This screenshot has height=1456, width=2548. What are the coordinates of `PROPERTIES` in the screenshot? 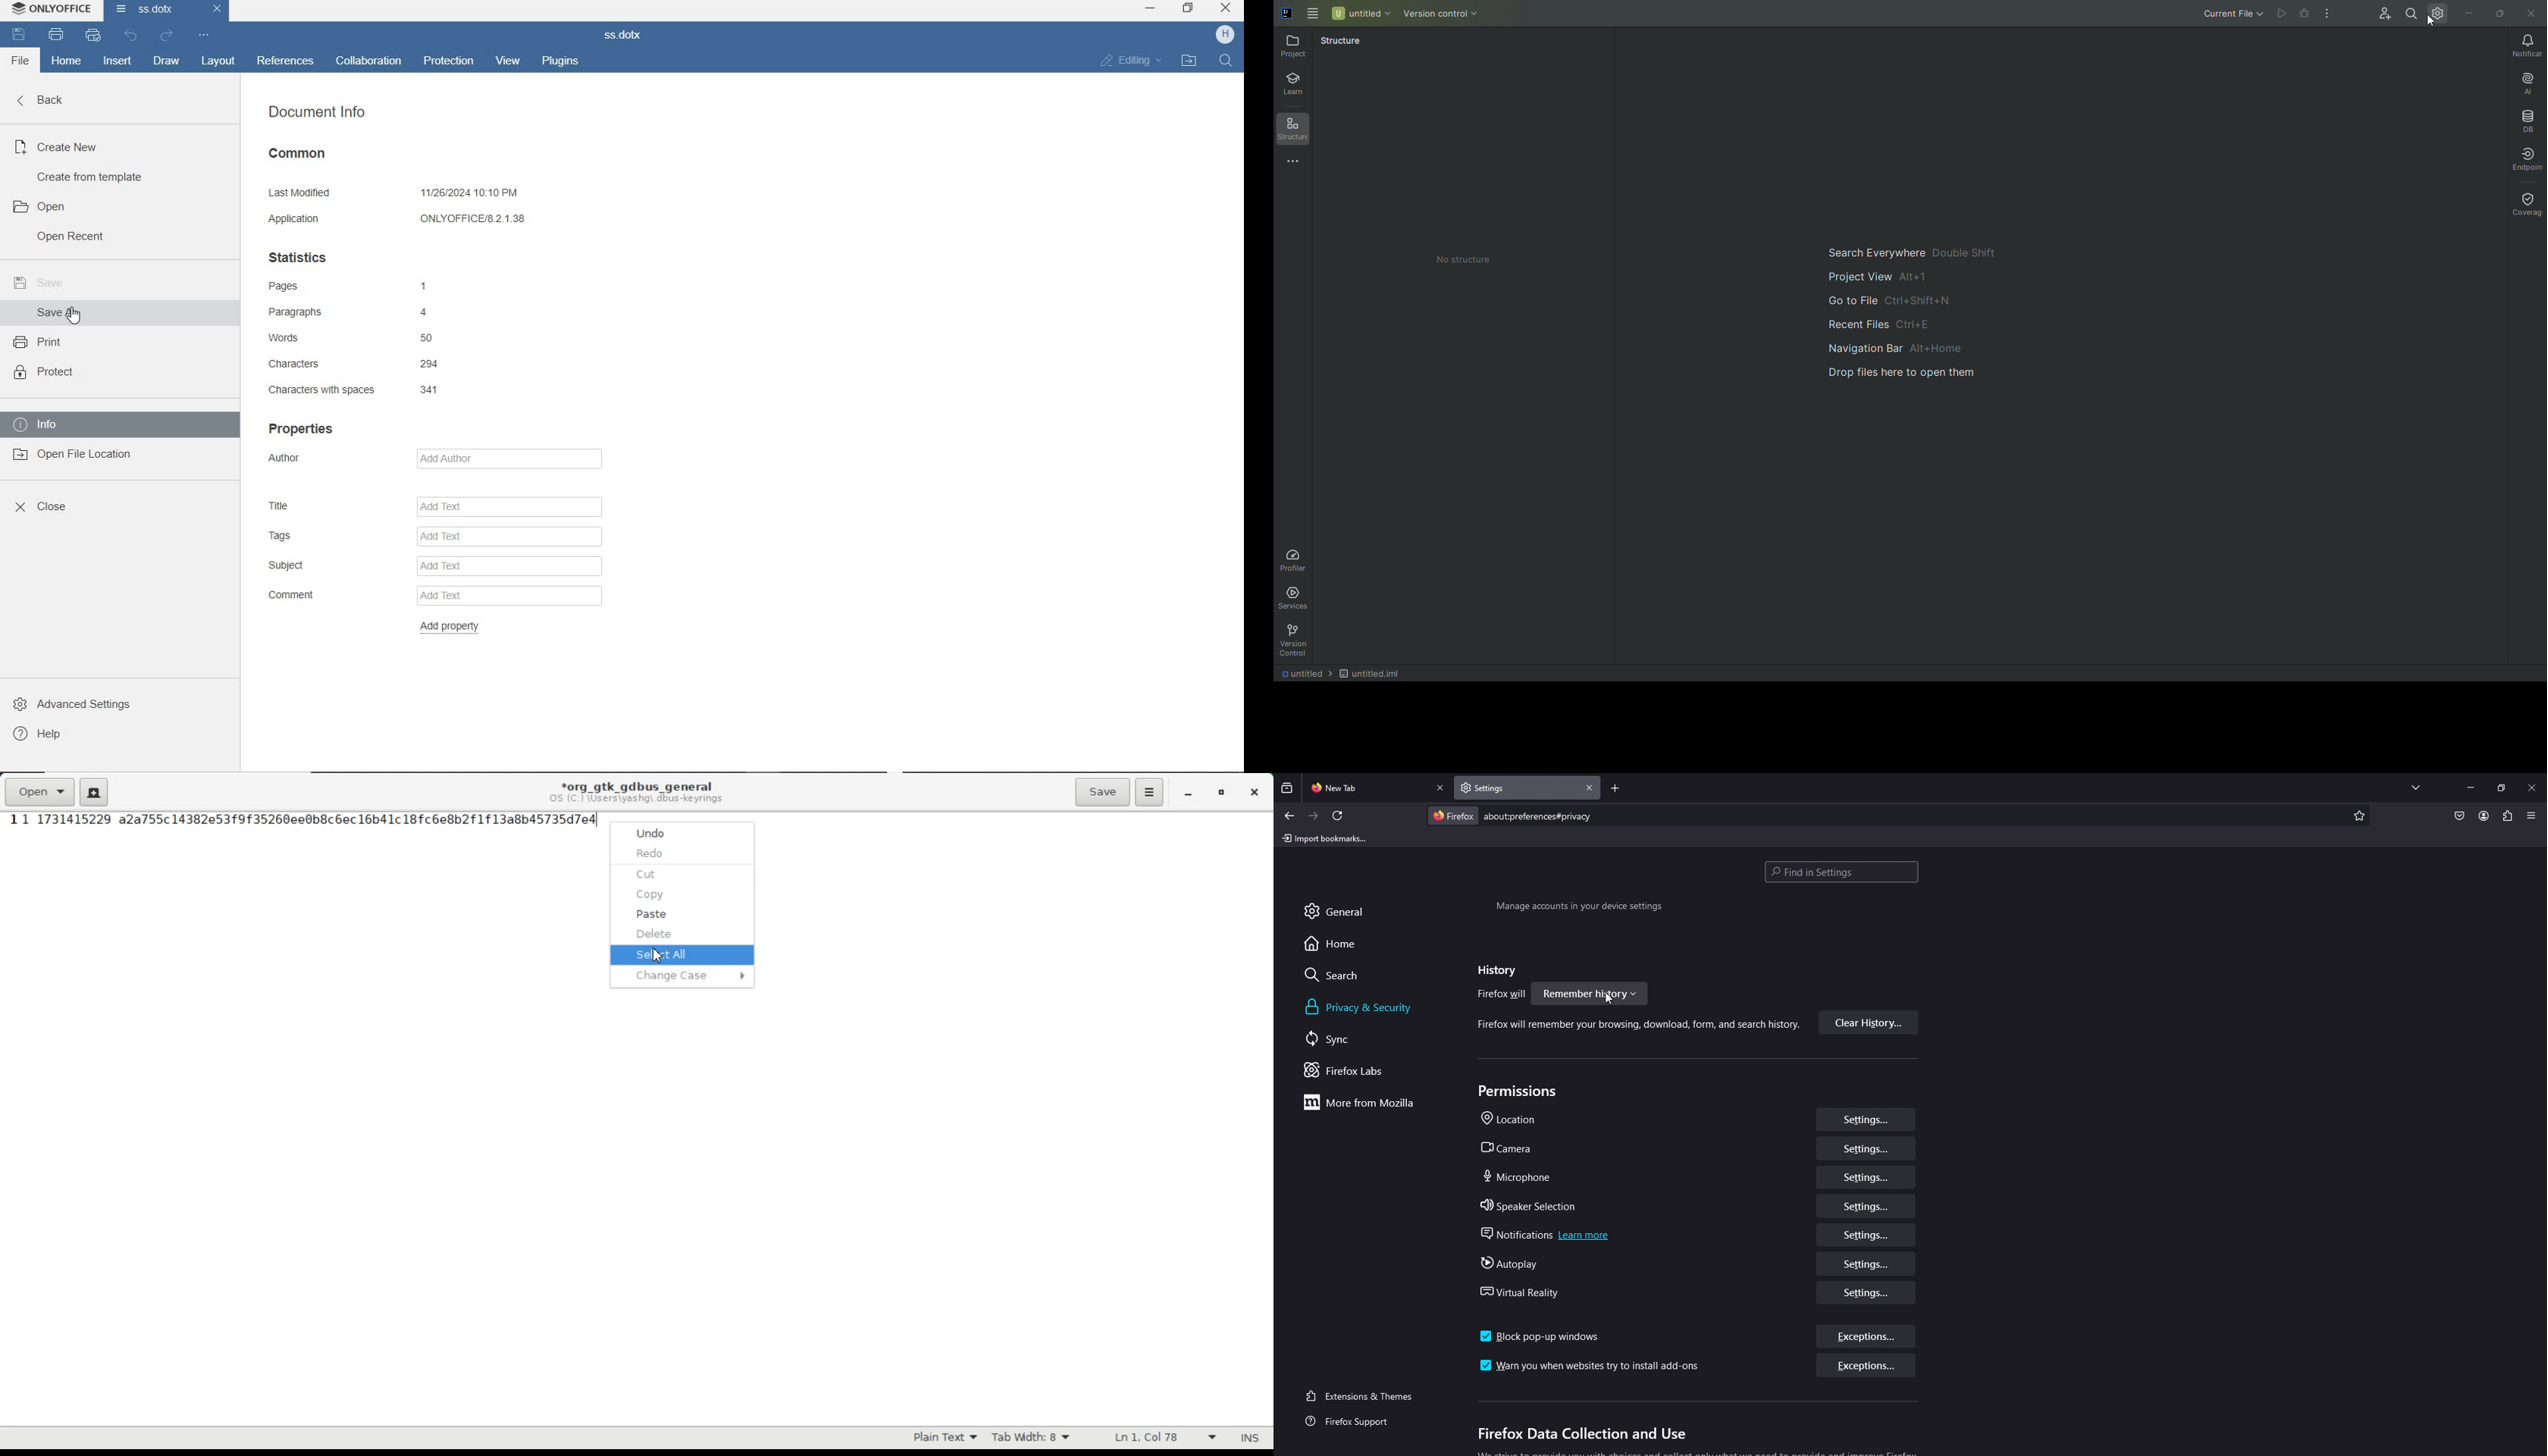 It's located at (304, 429).